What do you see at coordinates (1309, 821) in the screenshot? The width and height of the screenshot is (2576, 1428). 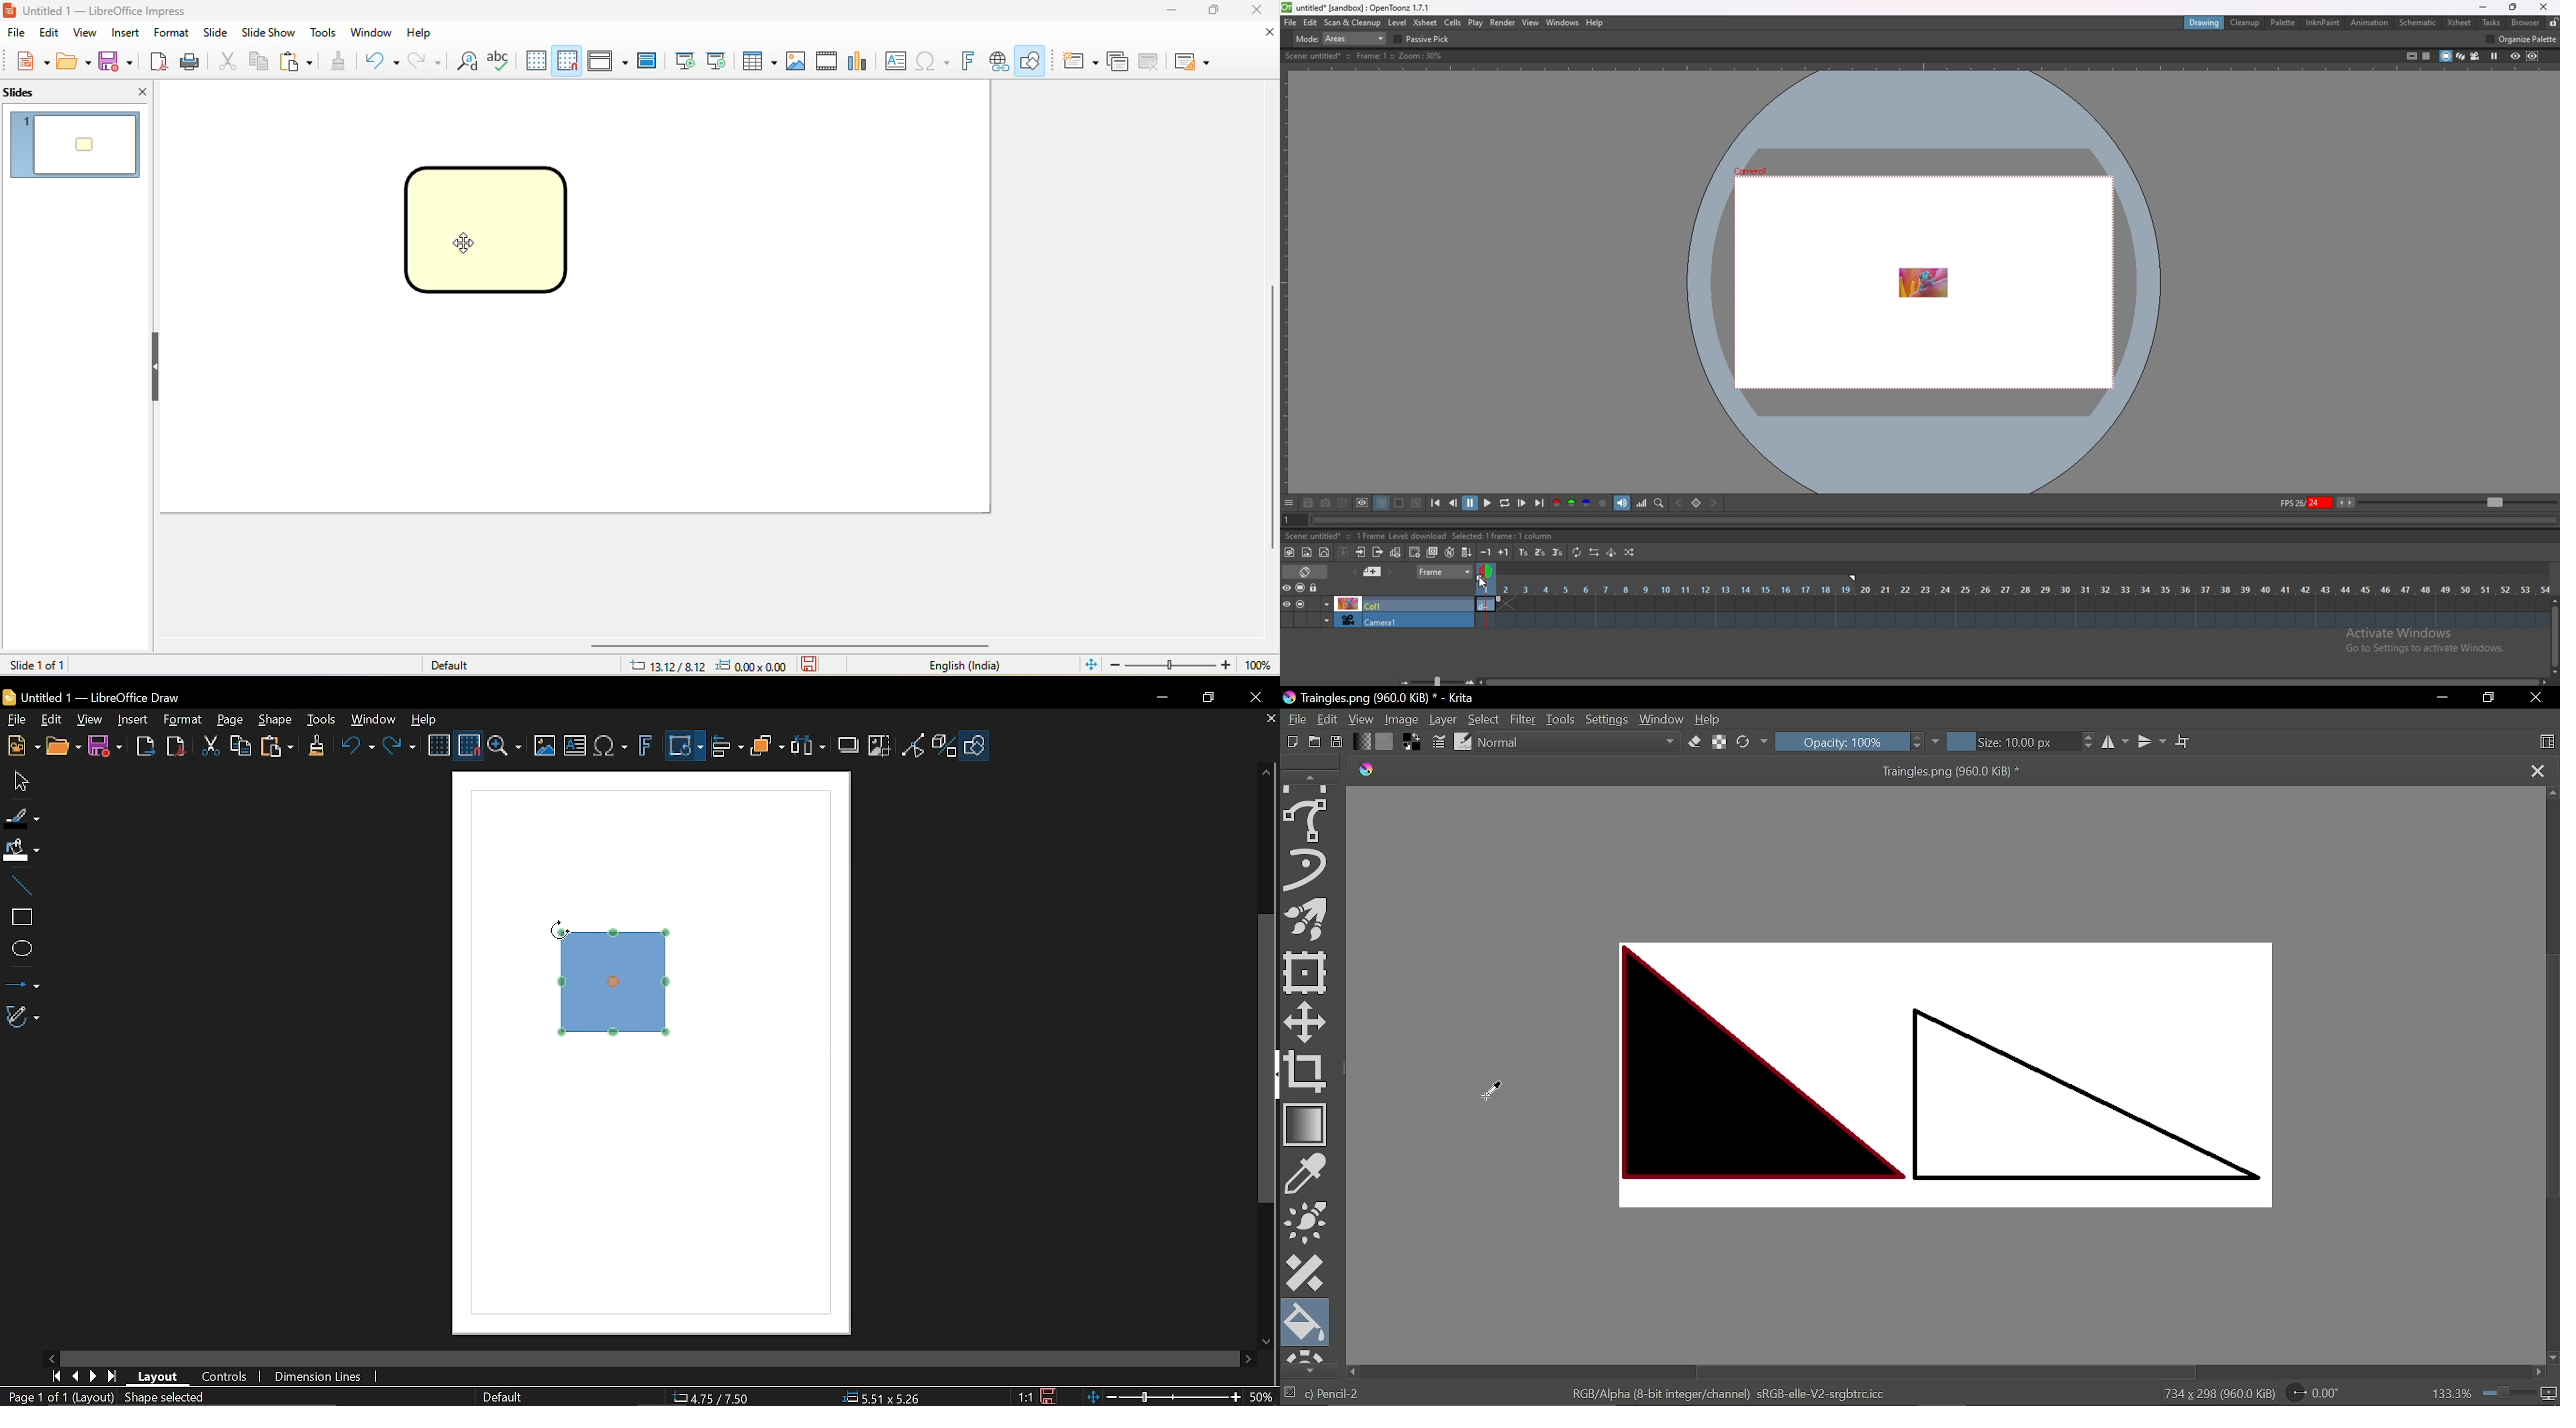 I see `Freeehand path tool` at bounding box center [1309, 821].